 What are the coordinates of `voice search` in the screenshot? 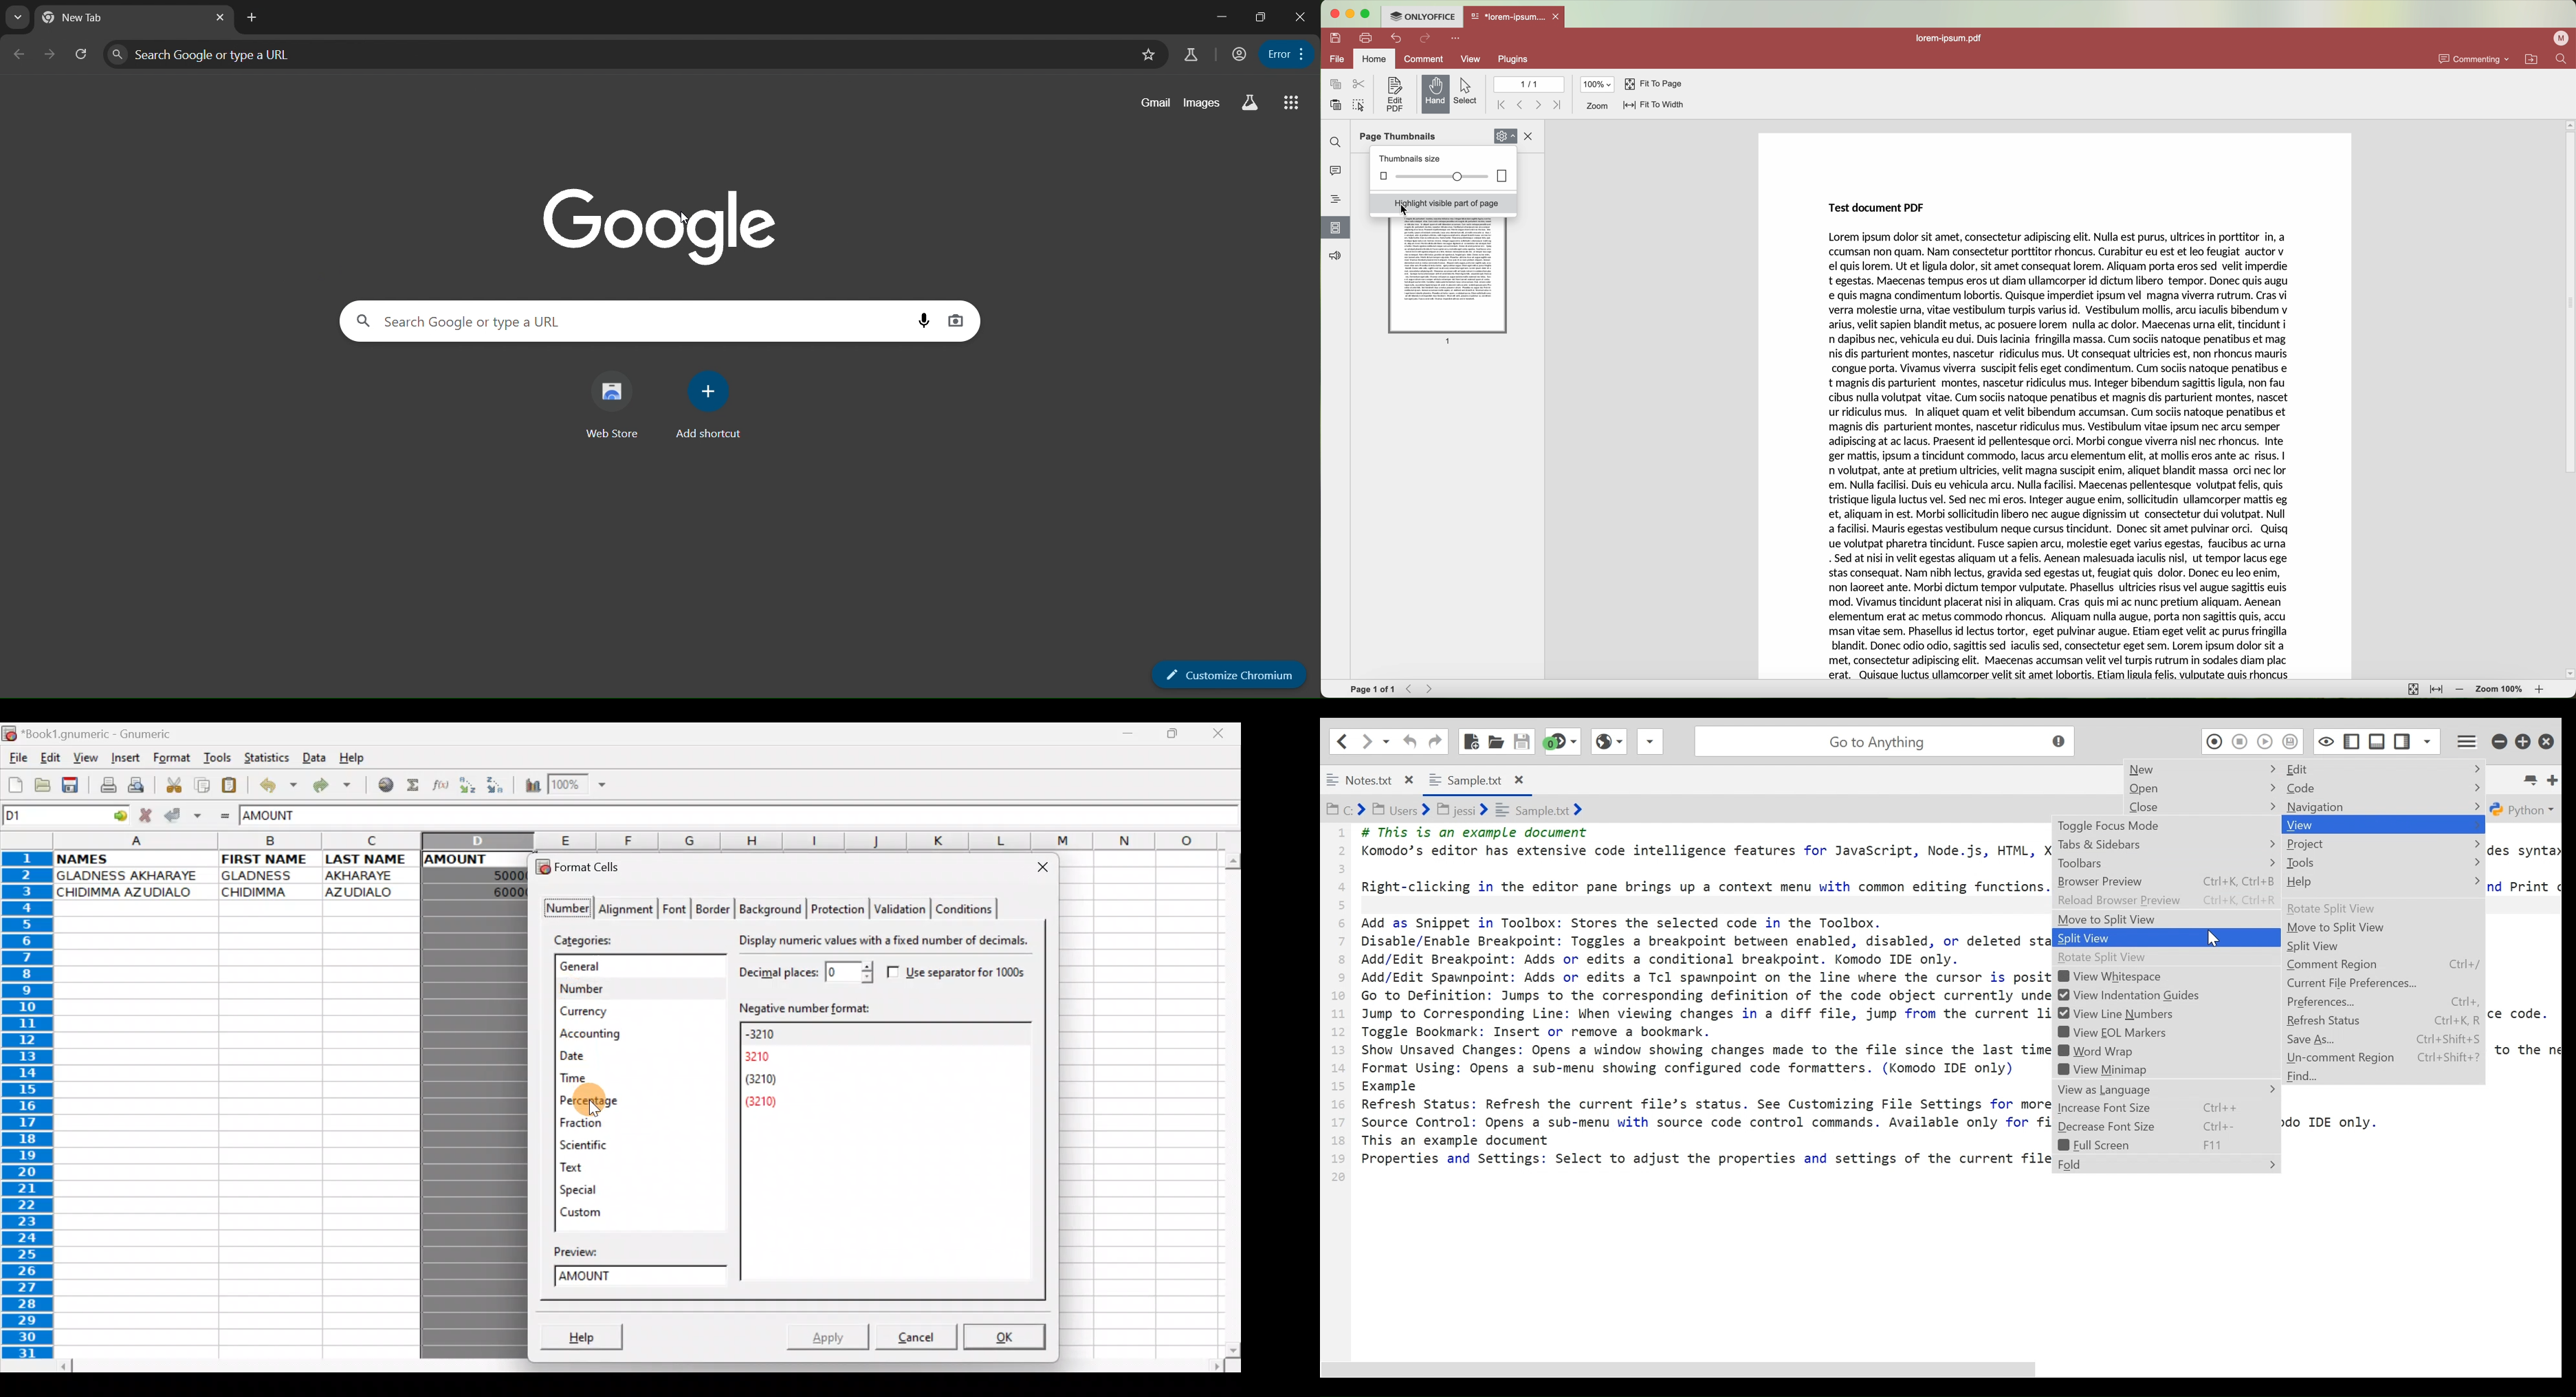 It's located at (921, 322).